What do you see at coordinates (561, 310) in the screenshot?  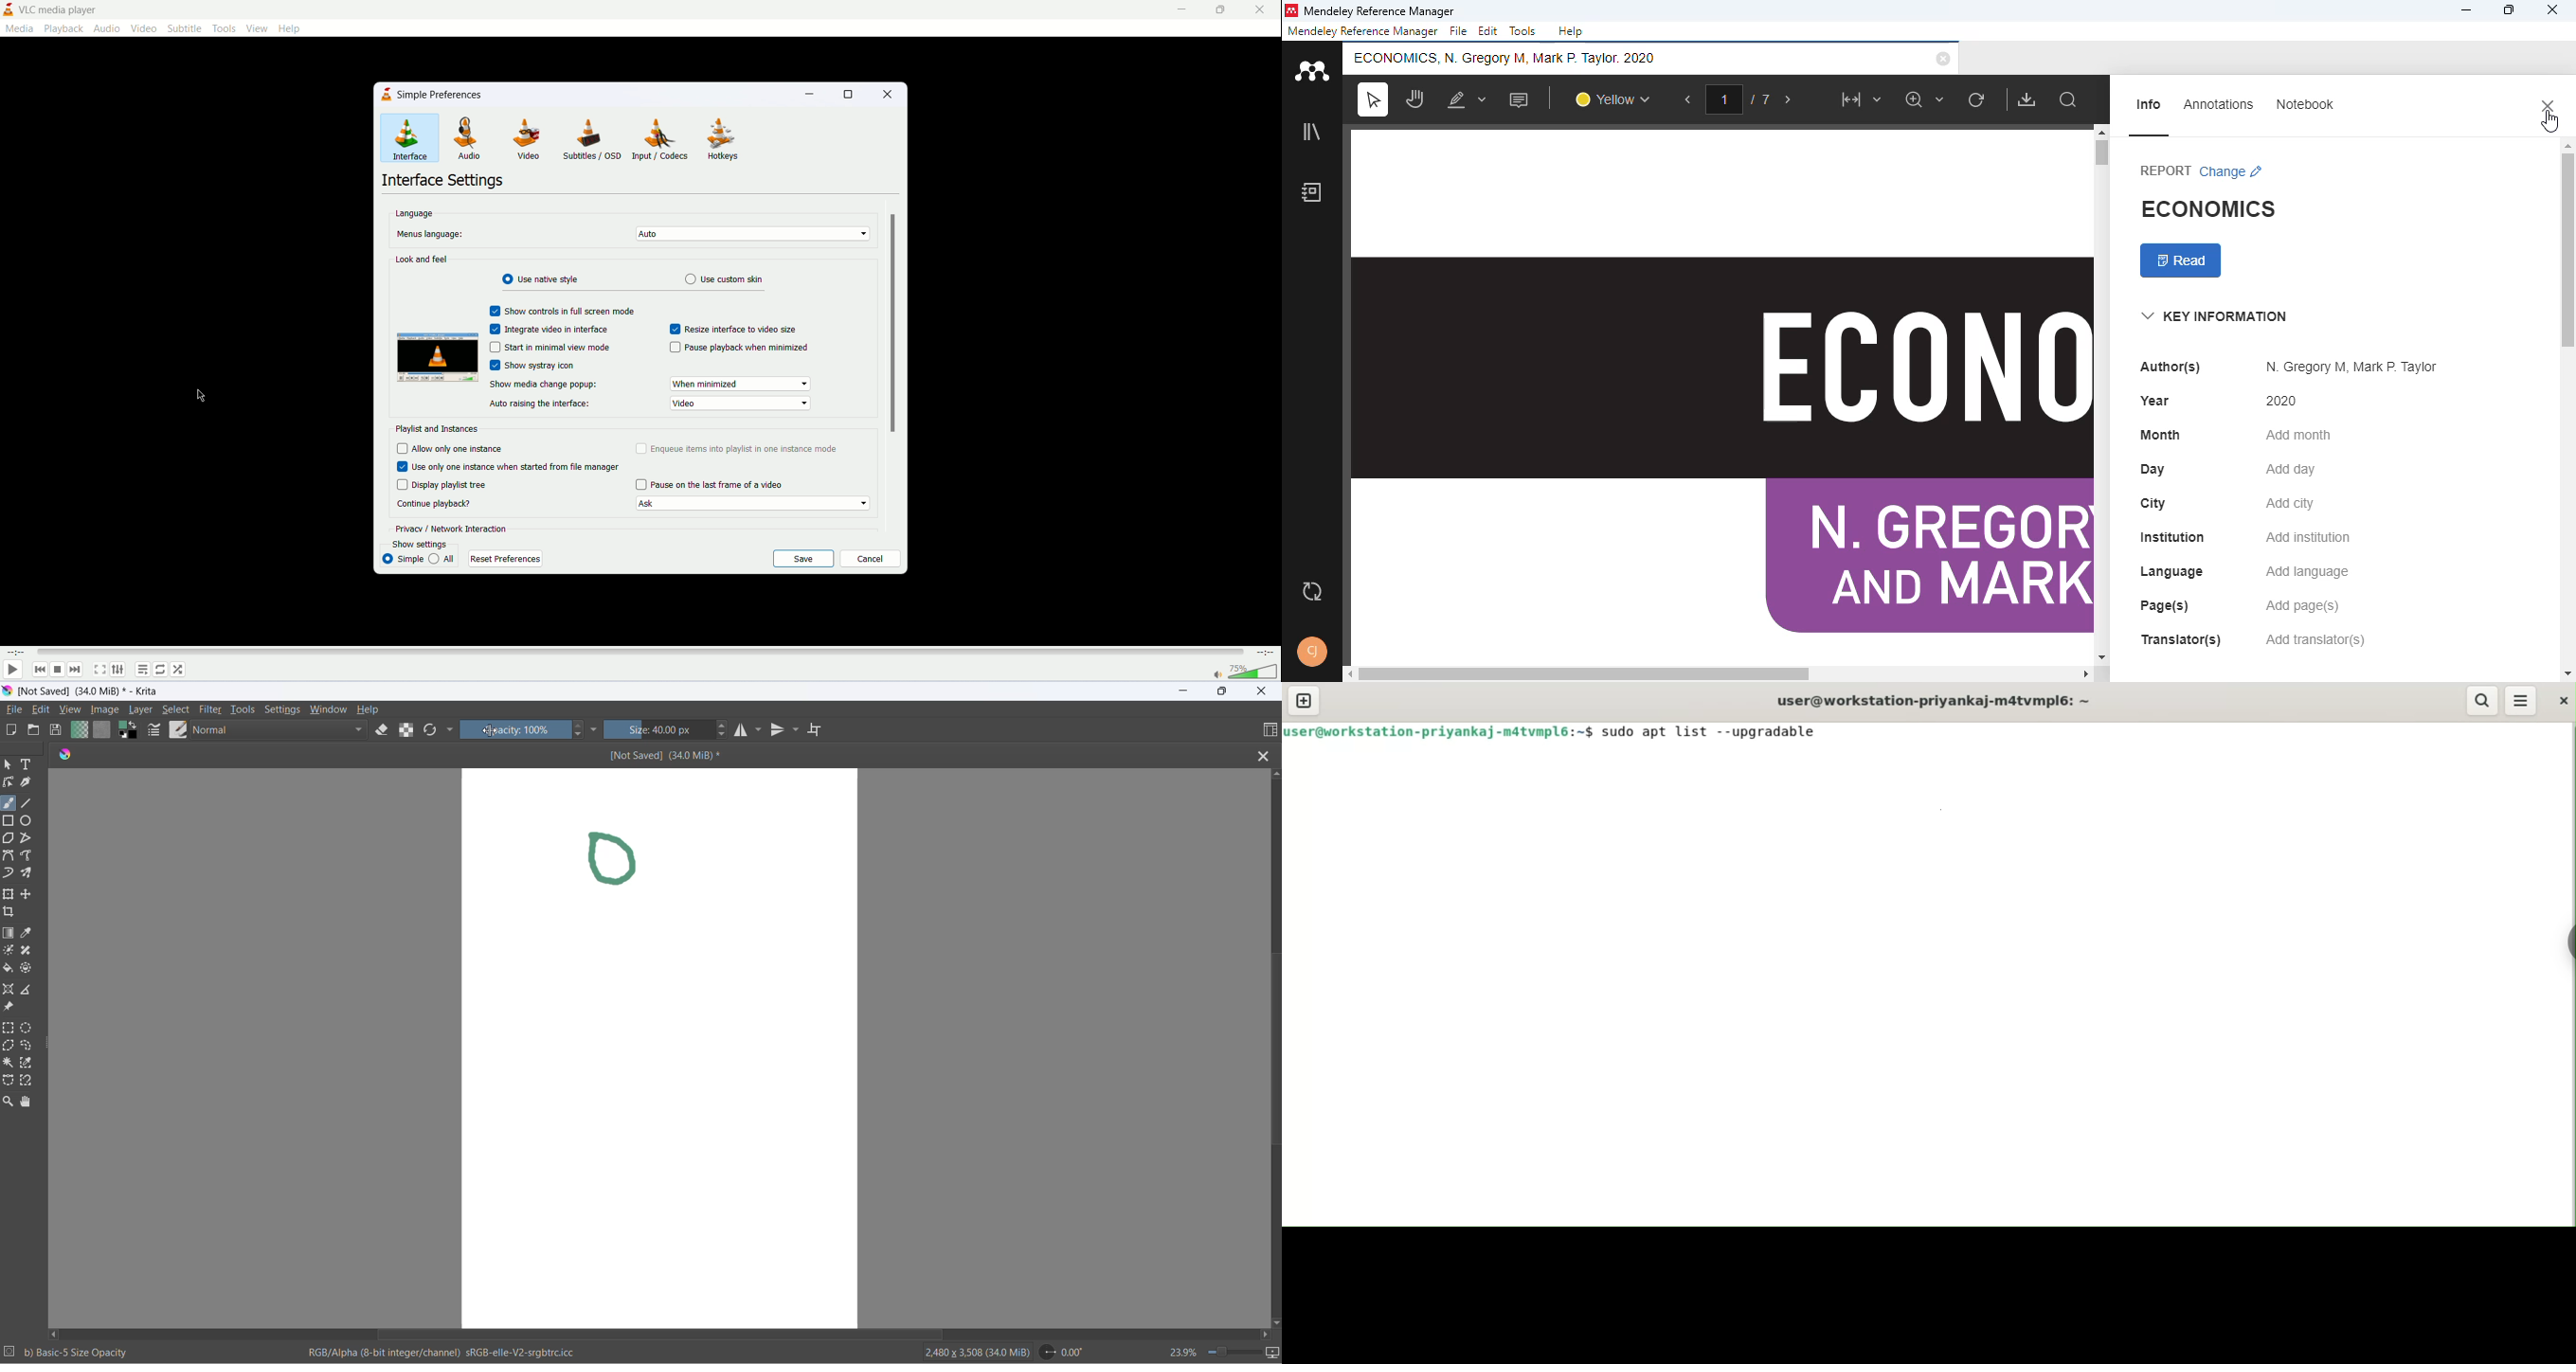 I see `show controls in full screen` at bounding box center [561, 310].